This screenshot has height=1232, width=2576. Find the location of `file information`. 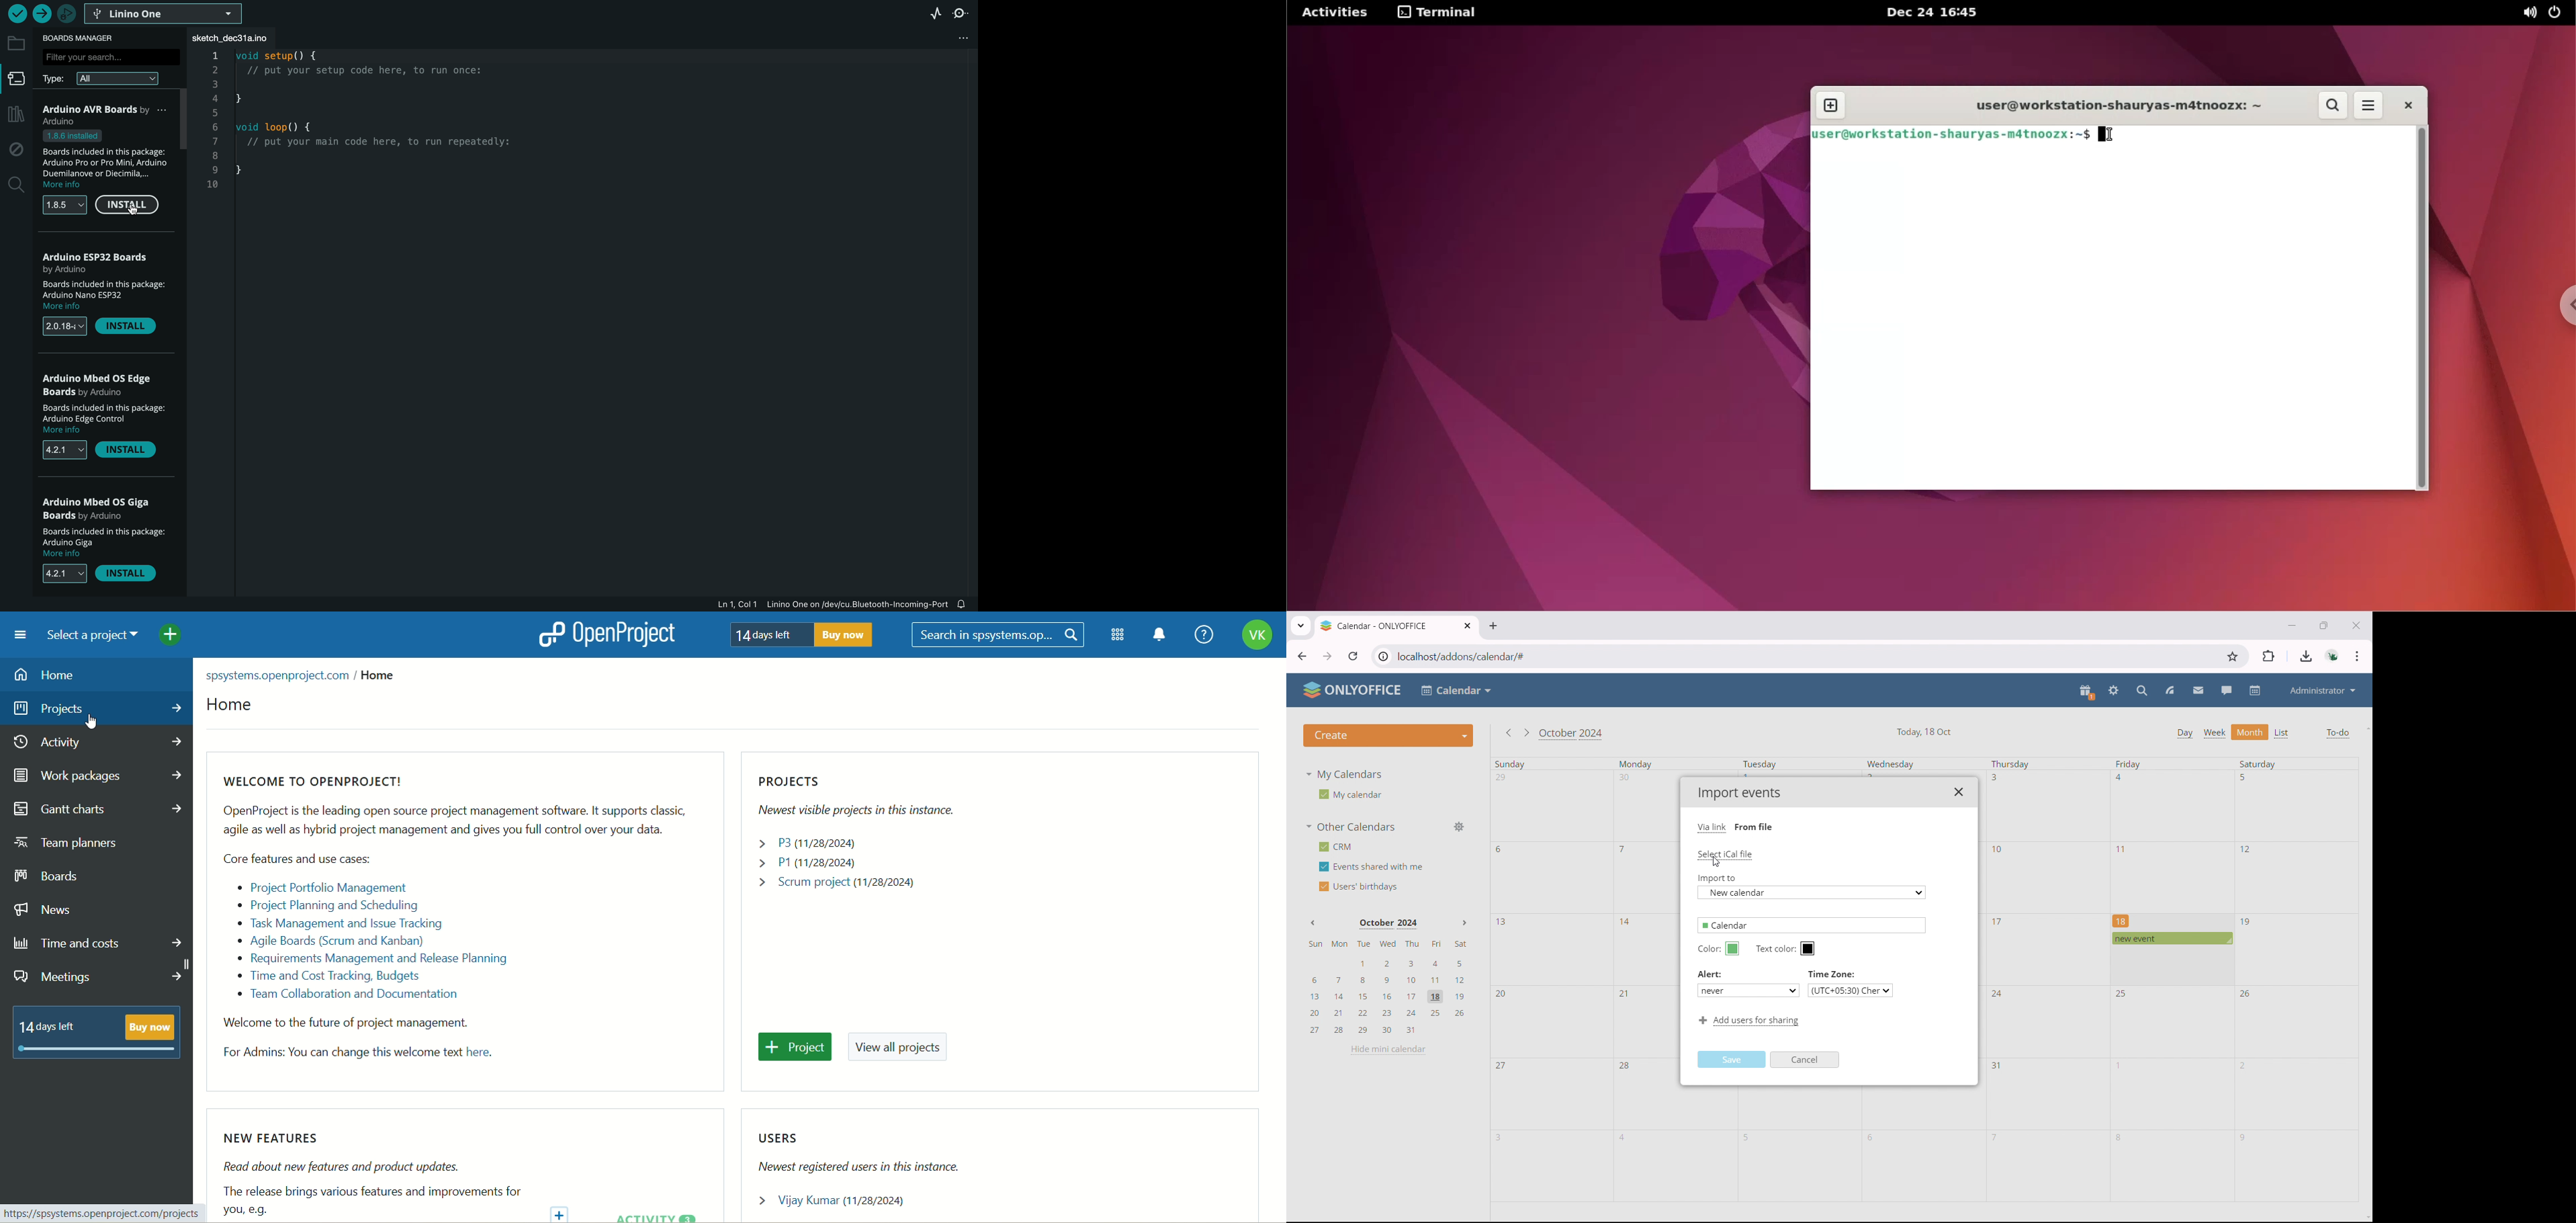

file information is located at coordinates (832, 604).